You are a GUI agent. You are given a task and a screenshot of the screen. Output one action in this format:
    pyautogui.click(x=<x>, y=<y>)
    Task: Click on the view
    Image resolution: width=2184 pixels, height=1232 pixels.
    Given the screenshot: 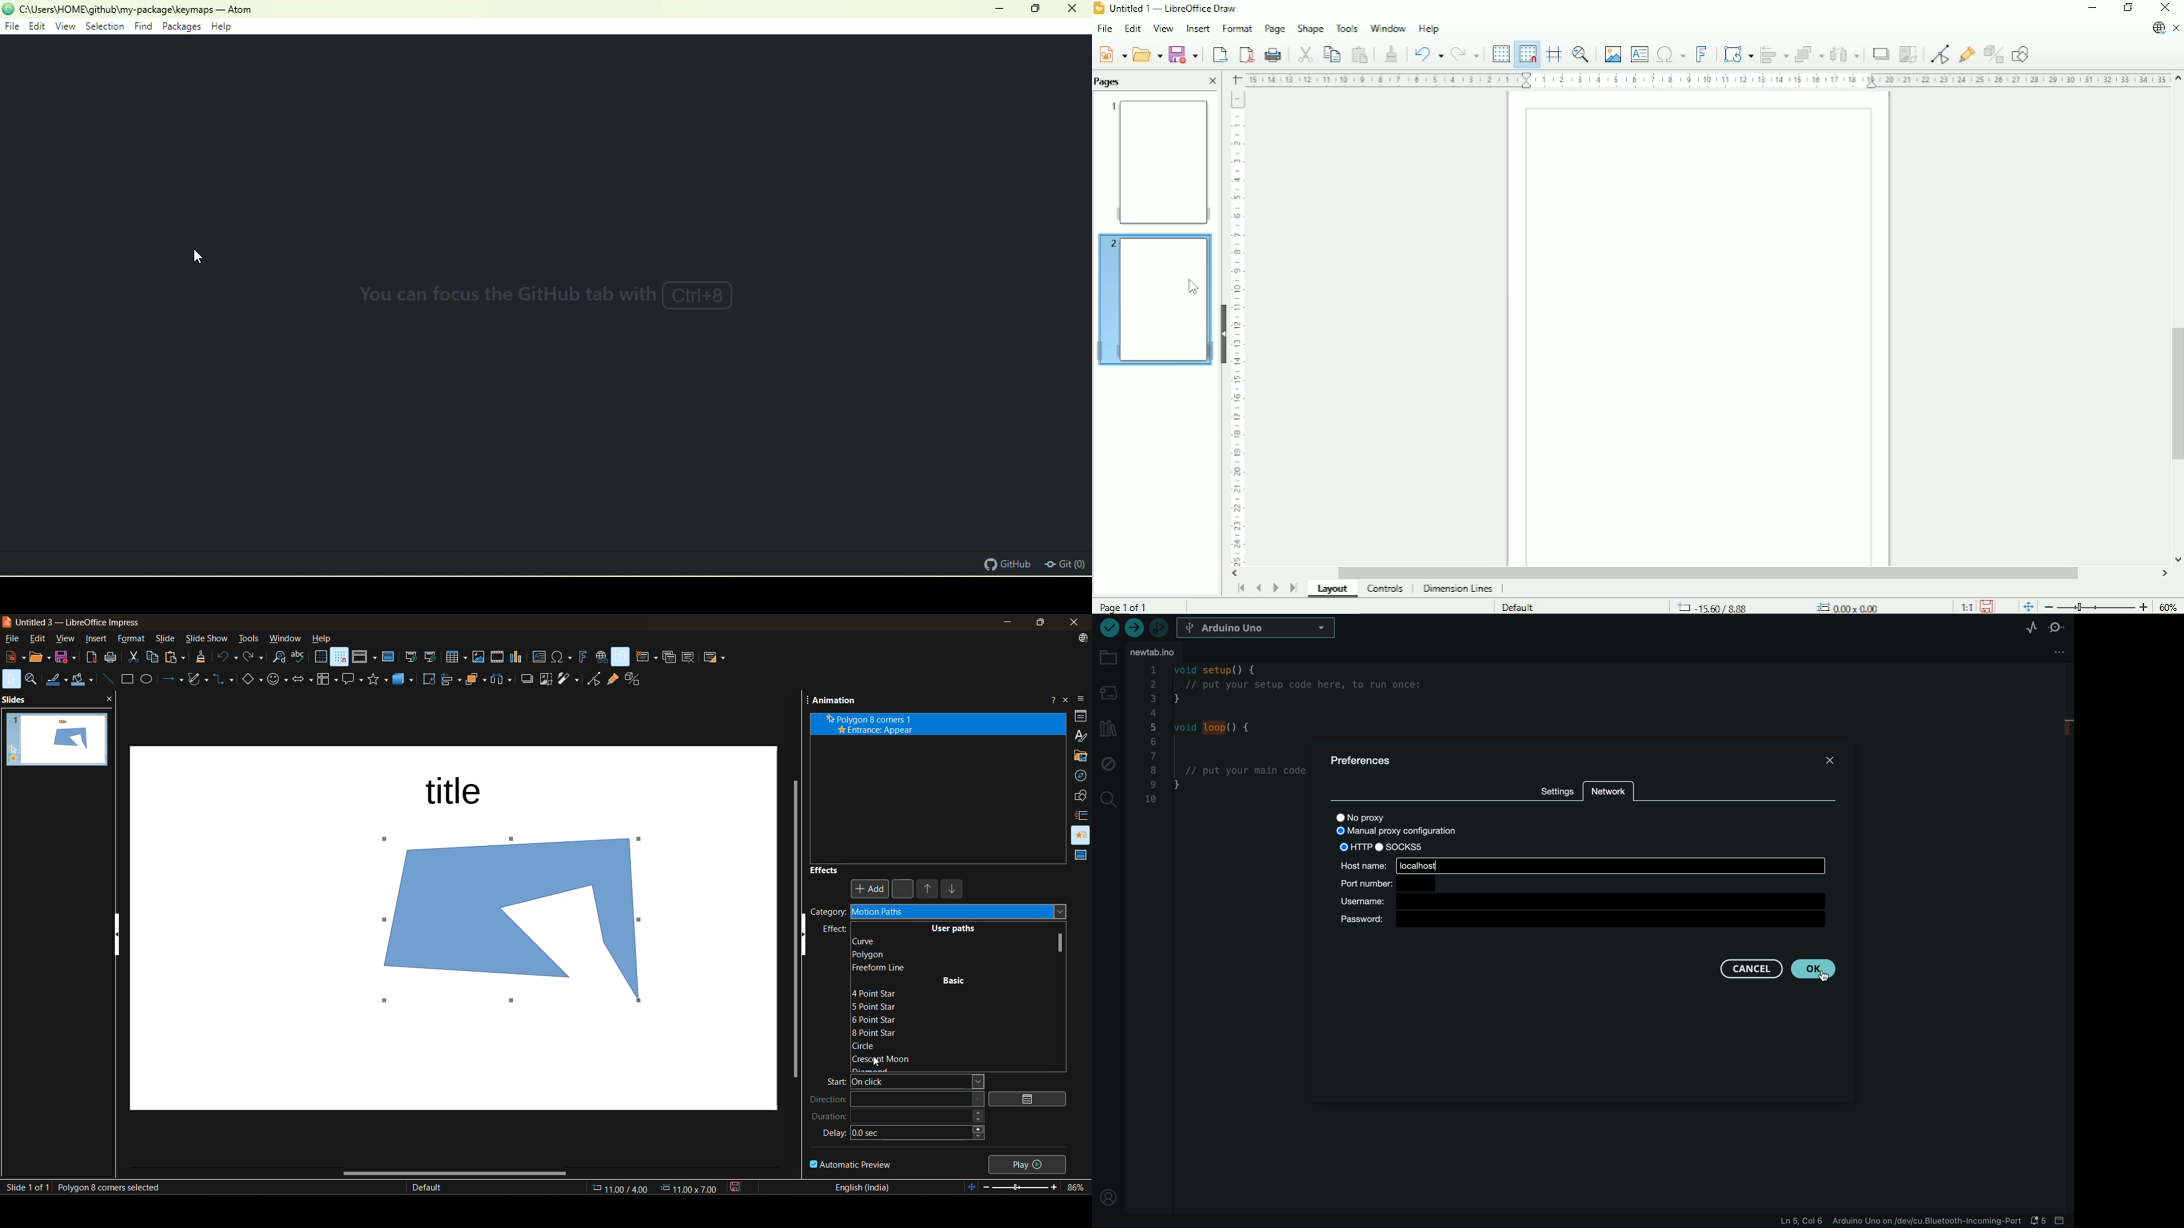 What is the action you would take?
    pyautogui.click(x=65, y=640)
    